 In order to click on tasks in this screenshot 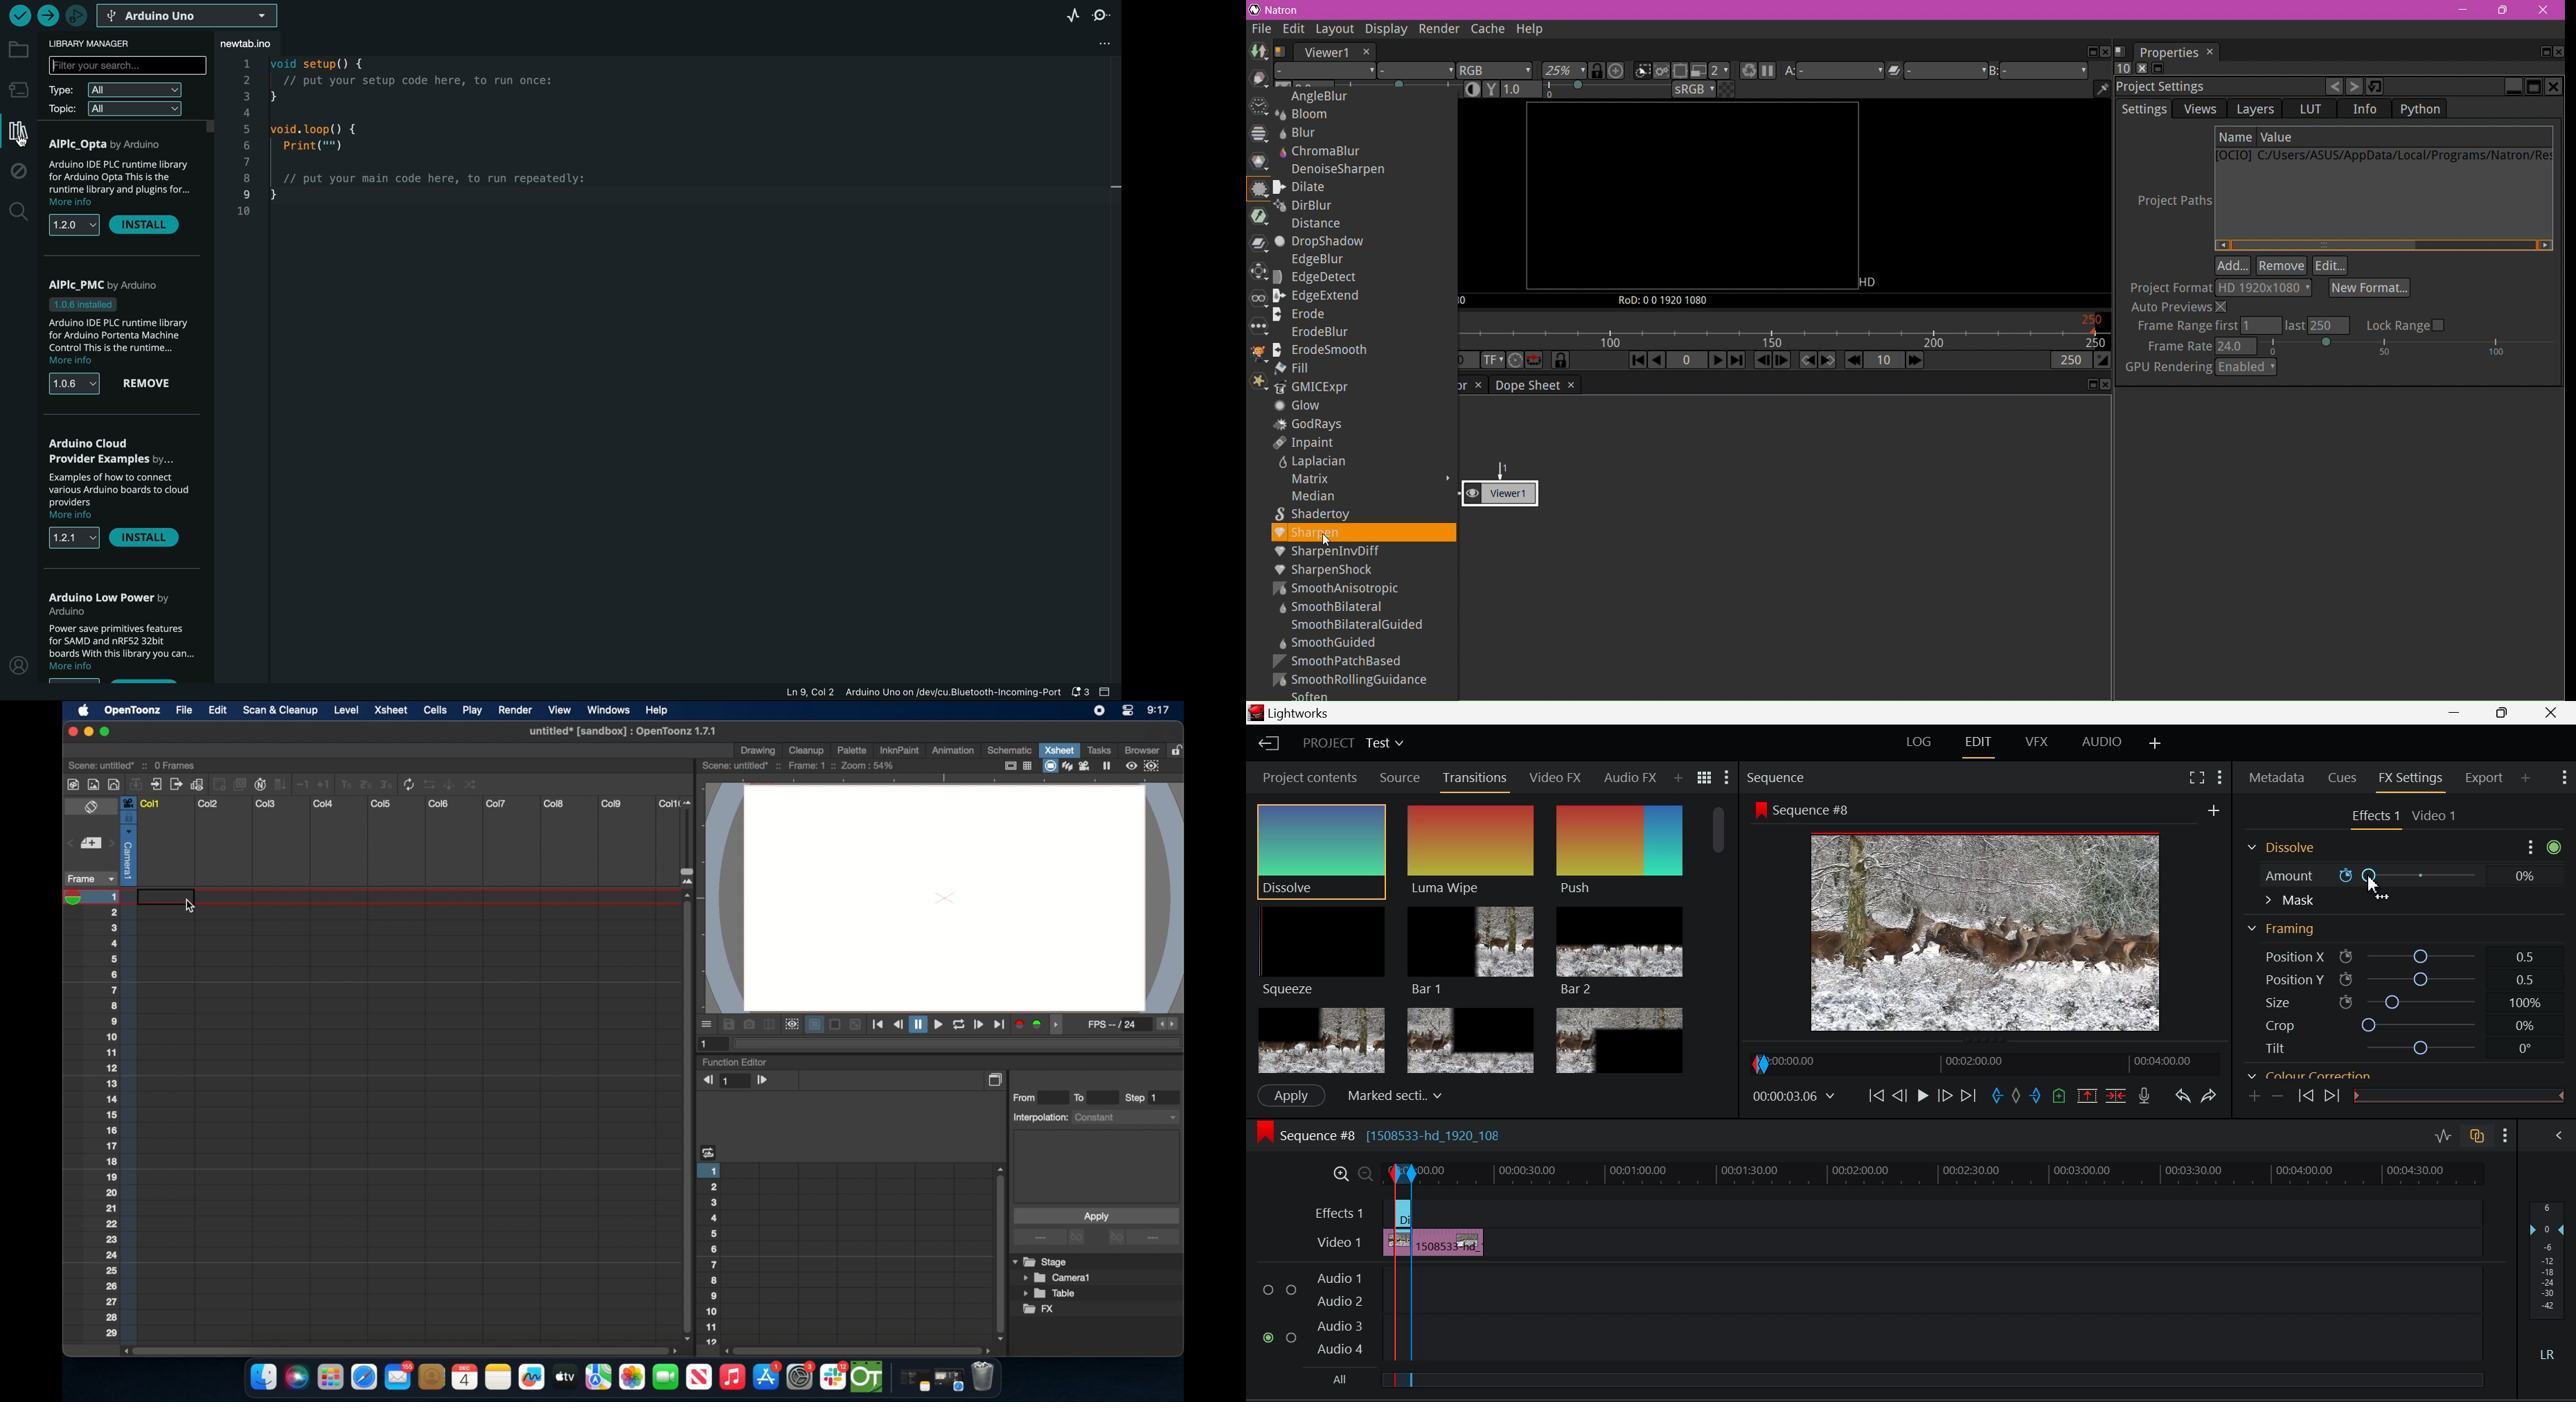, I will do `click(1098, 750)`.